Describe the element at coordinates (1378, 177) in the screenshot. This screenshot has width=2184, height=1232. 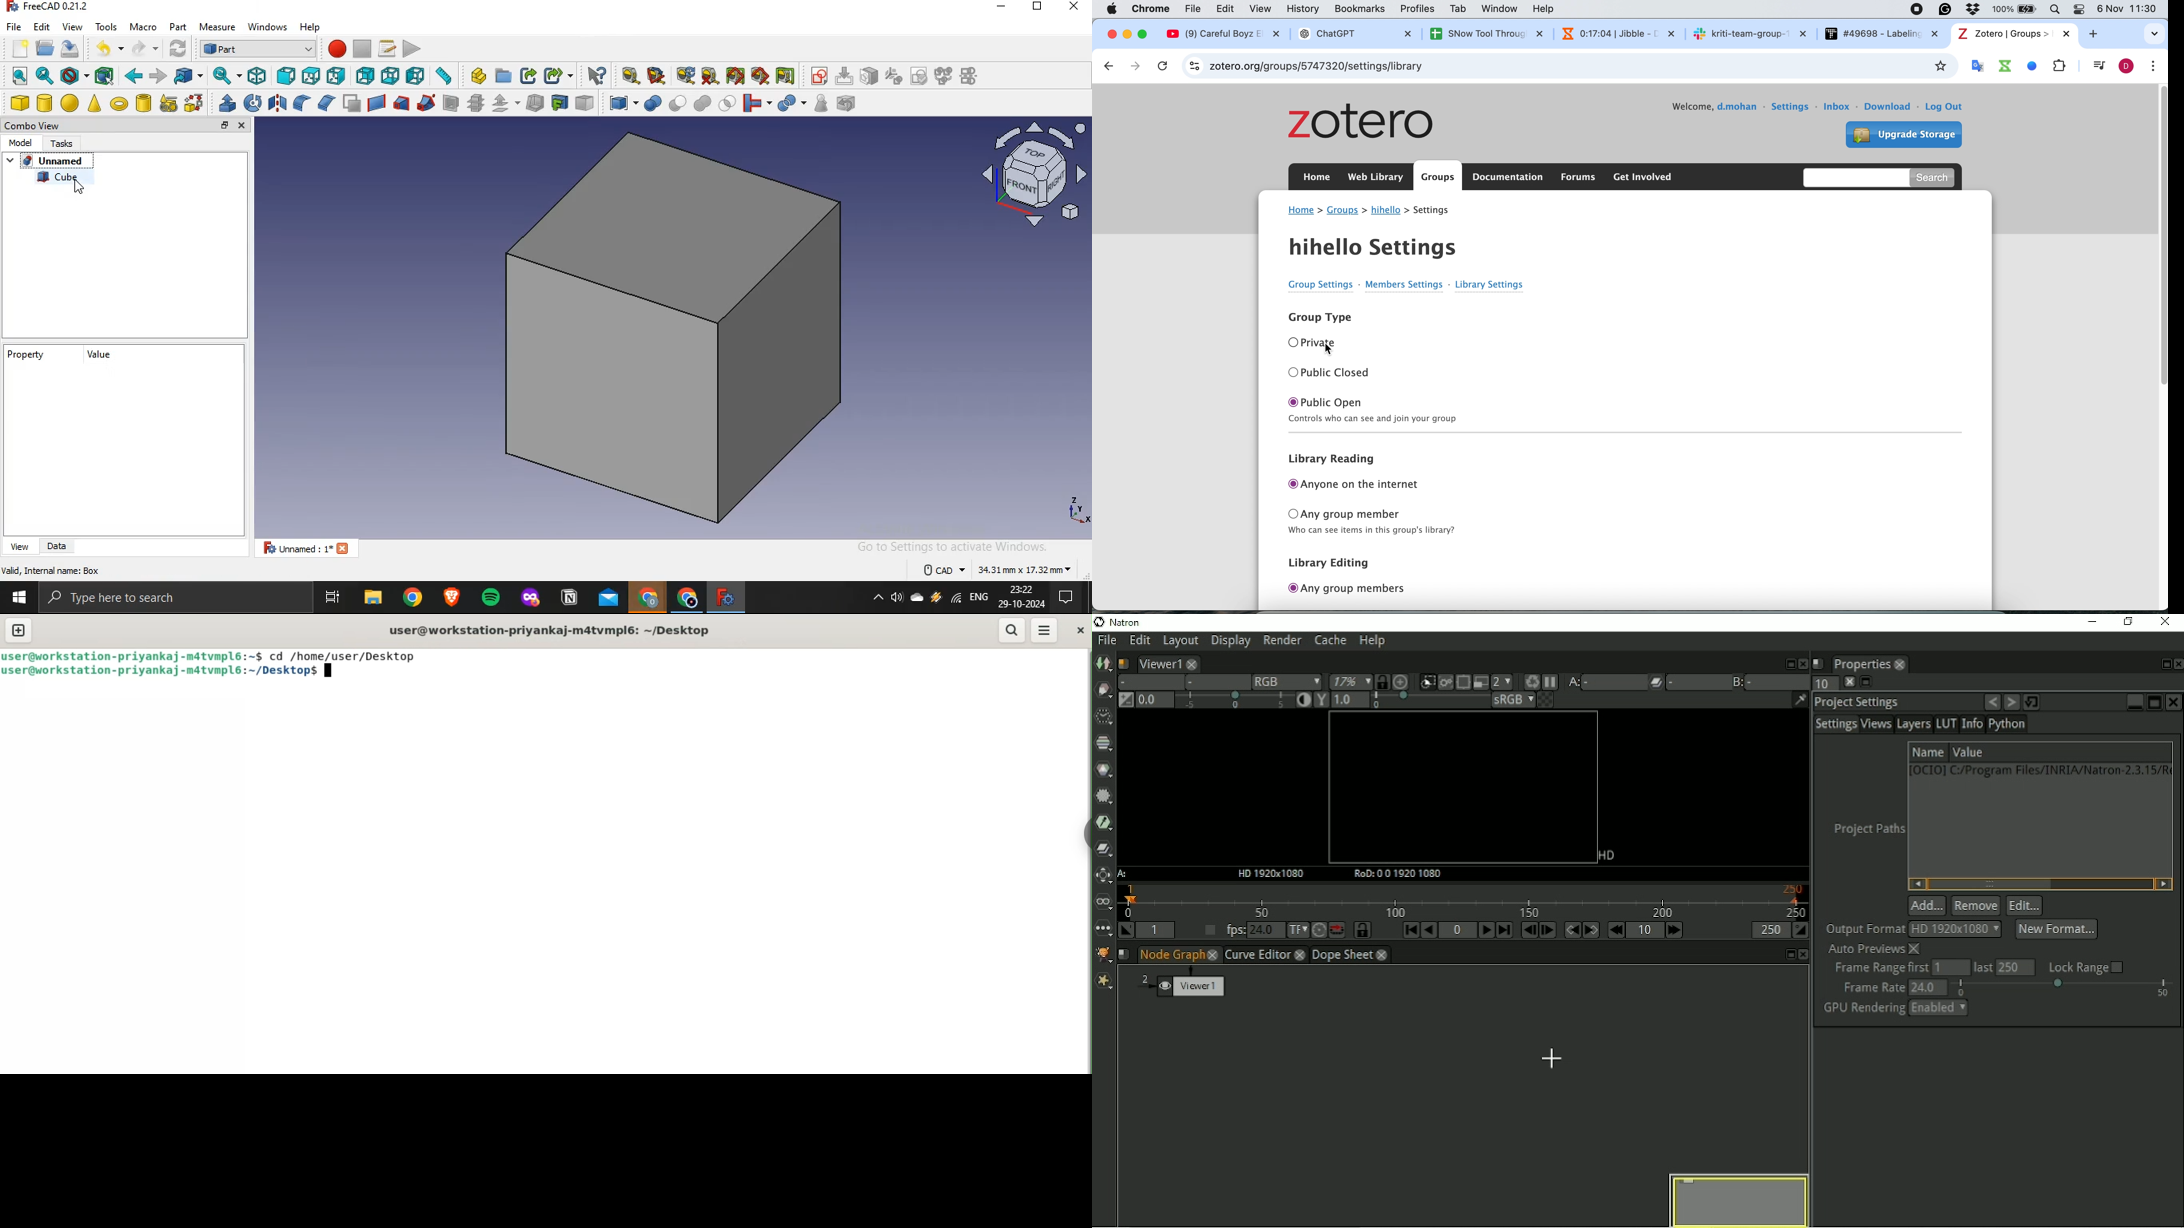
I see `web library` at that location.